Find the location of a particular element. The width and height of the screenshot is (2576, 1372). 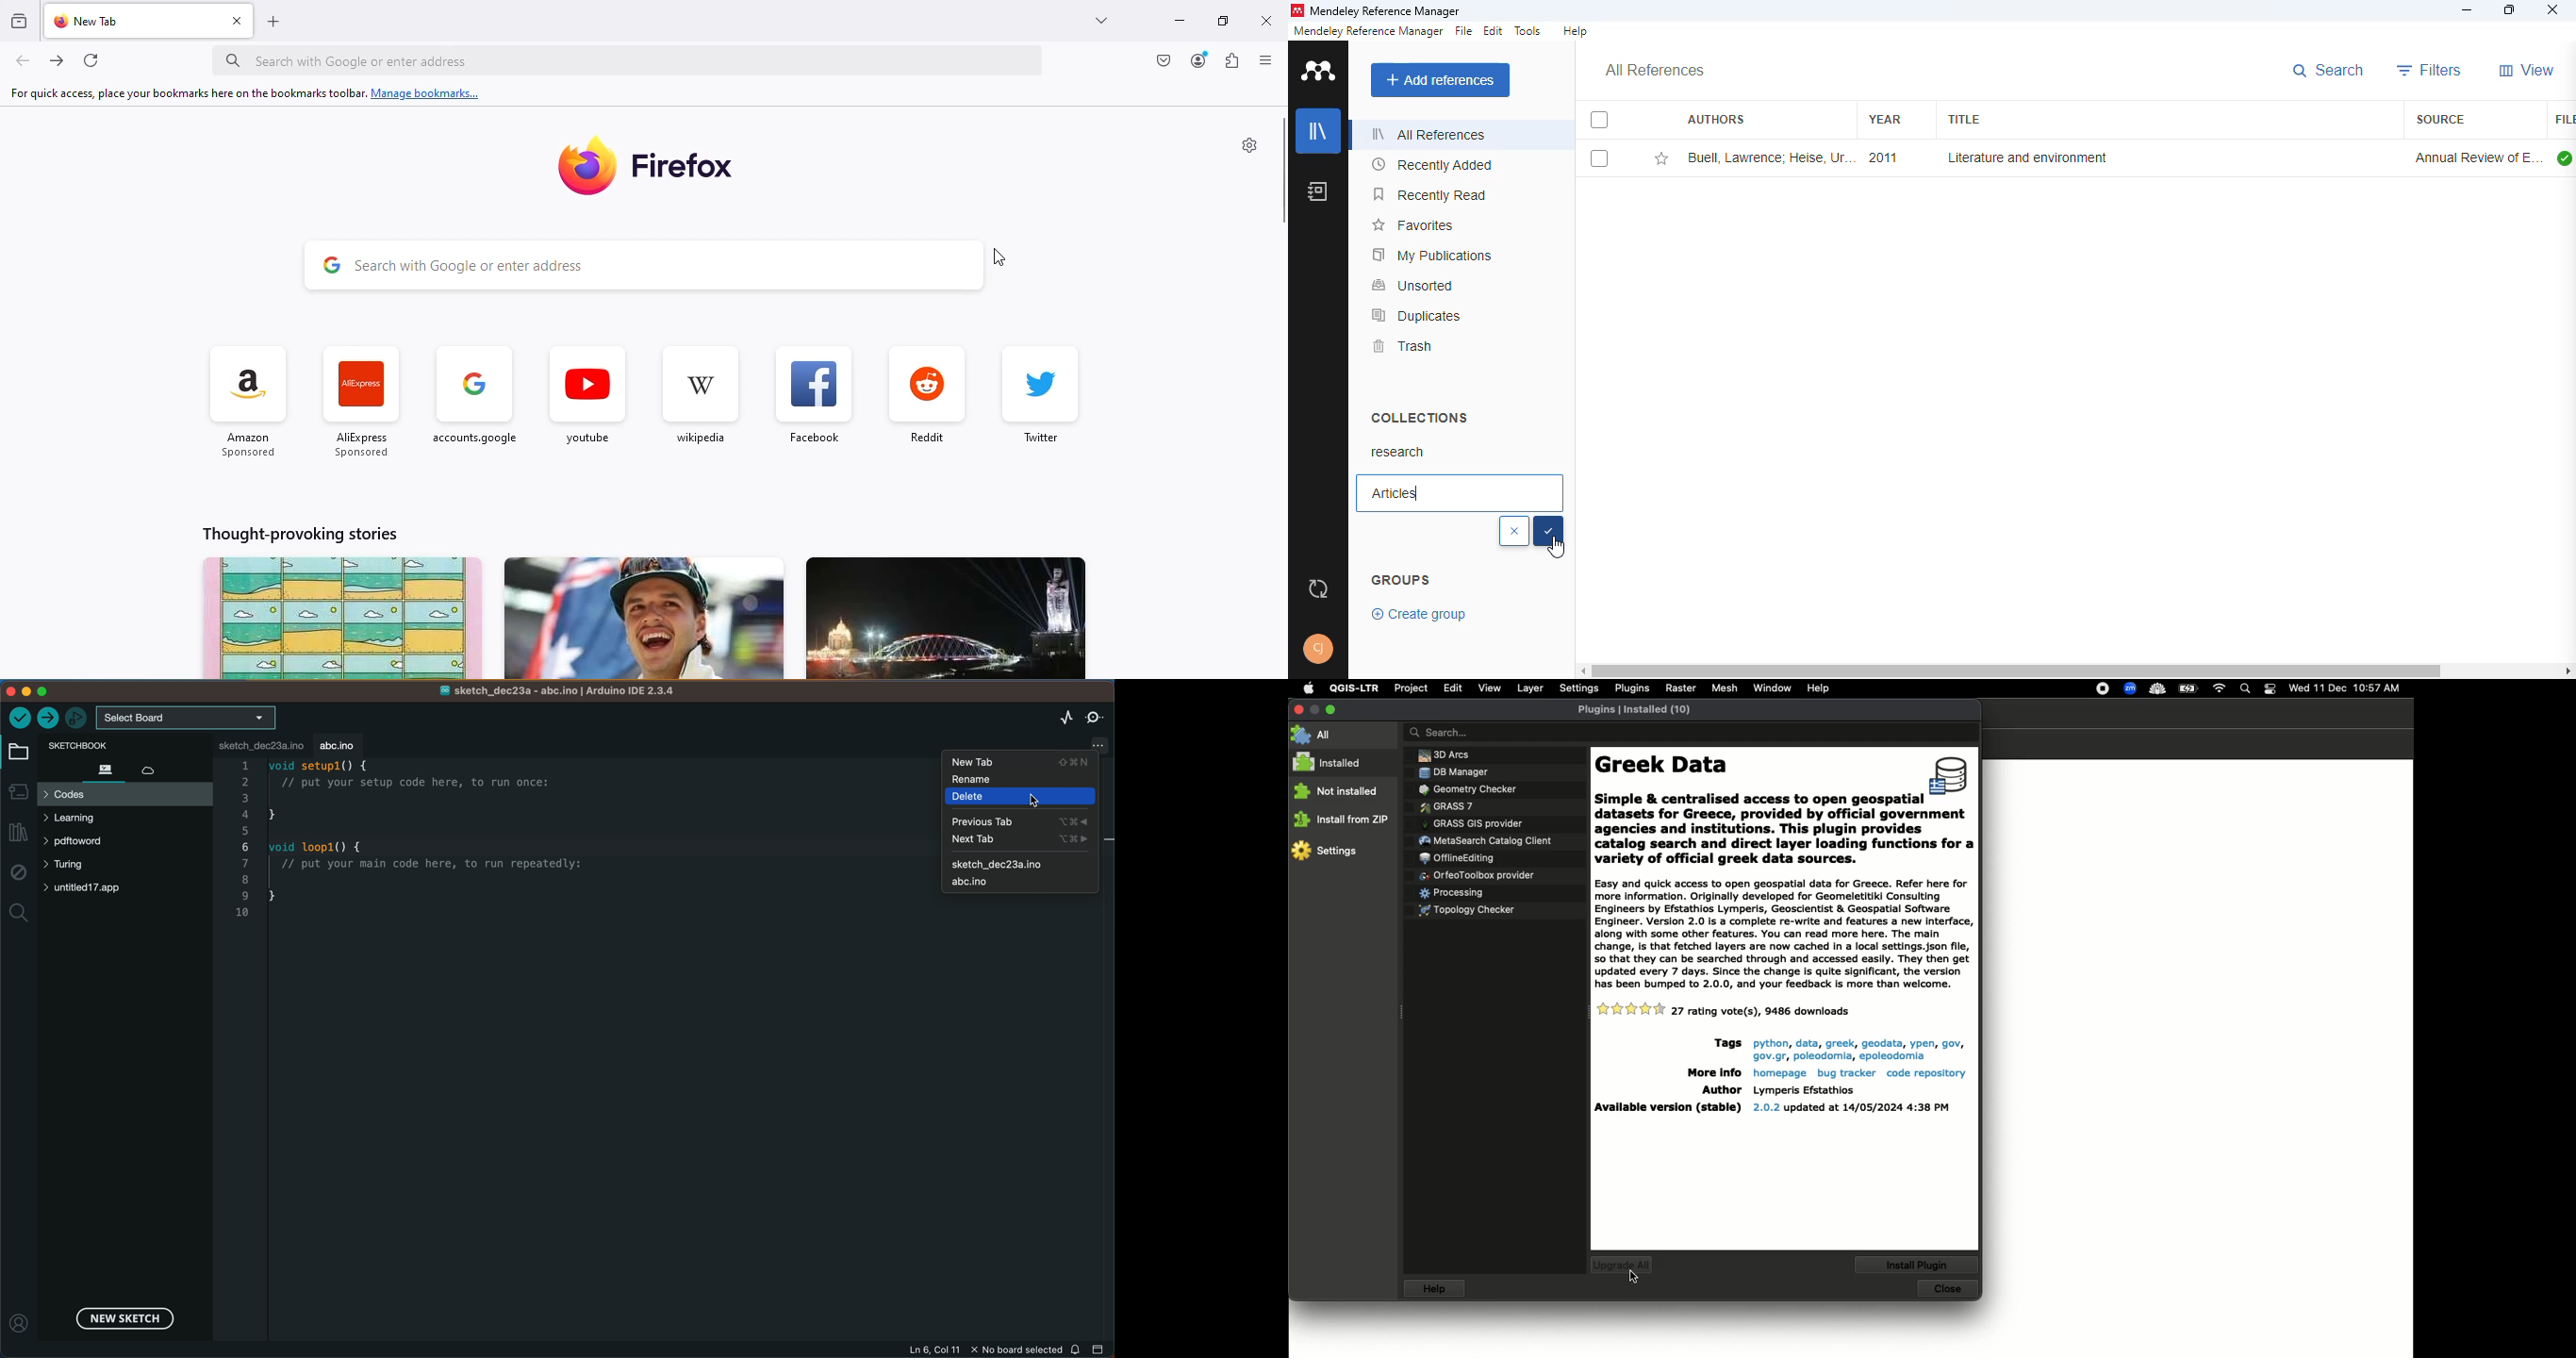

list all tabs is located at coordinates (1103, 21).